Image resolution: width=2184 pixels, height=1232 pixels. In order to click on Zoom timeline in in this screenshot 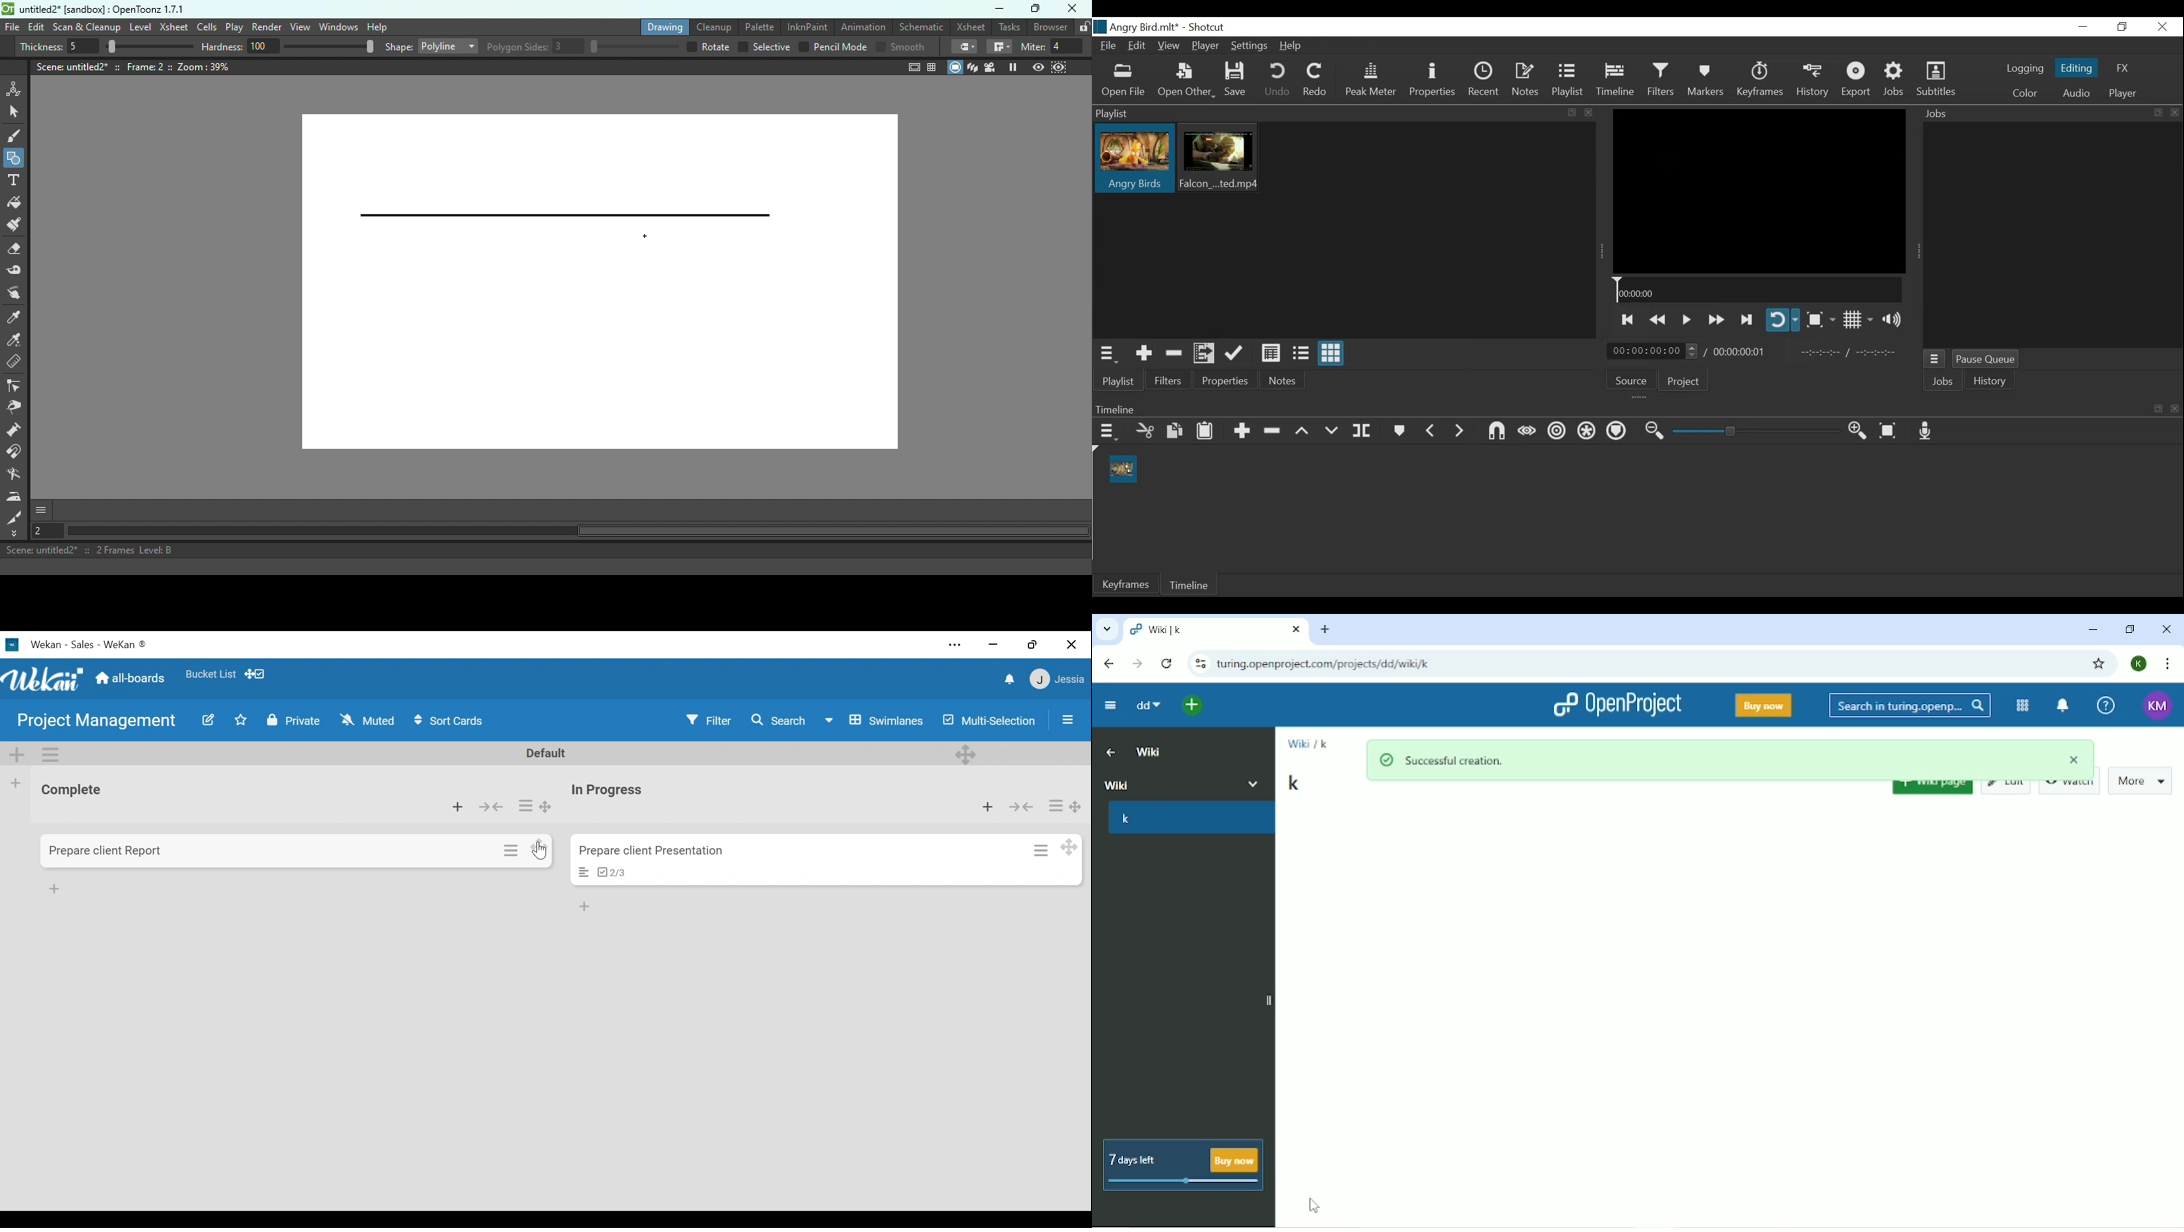, I will do `click(1858, 432)`.